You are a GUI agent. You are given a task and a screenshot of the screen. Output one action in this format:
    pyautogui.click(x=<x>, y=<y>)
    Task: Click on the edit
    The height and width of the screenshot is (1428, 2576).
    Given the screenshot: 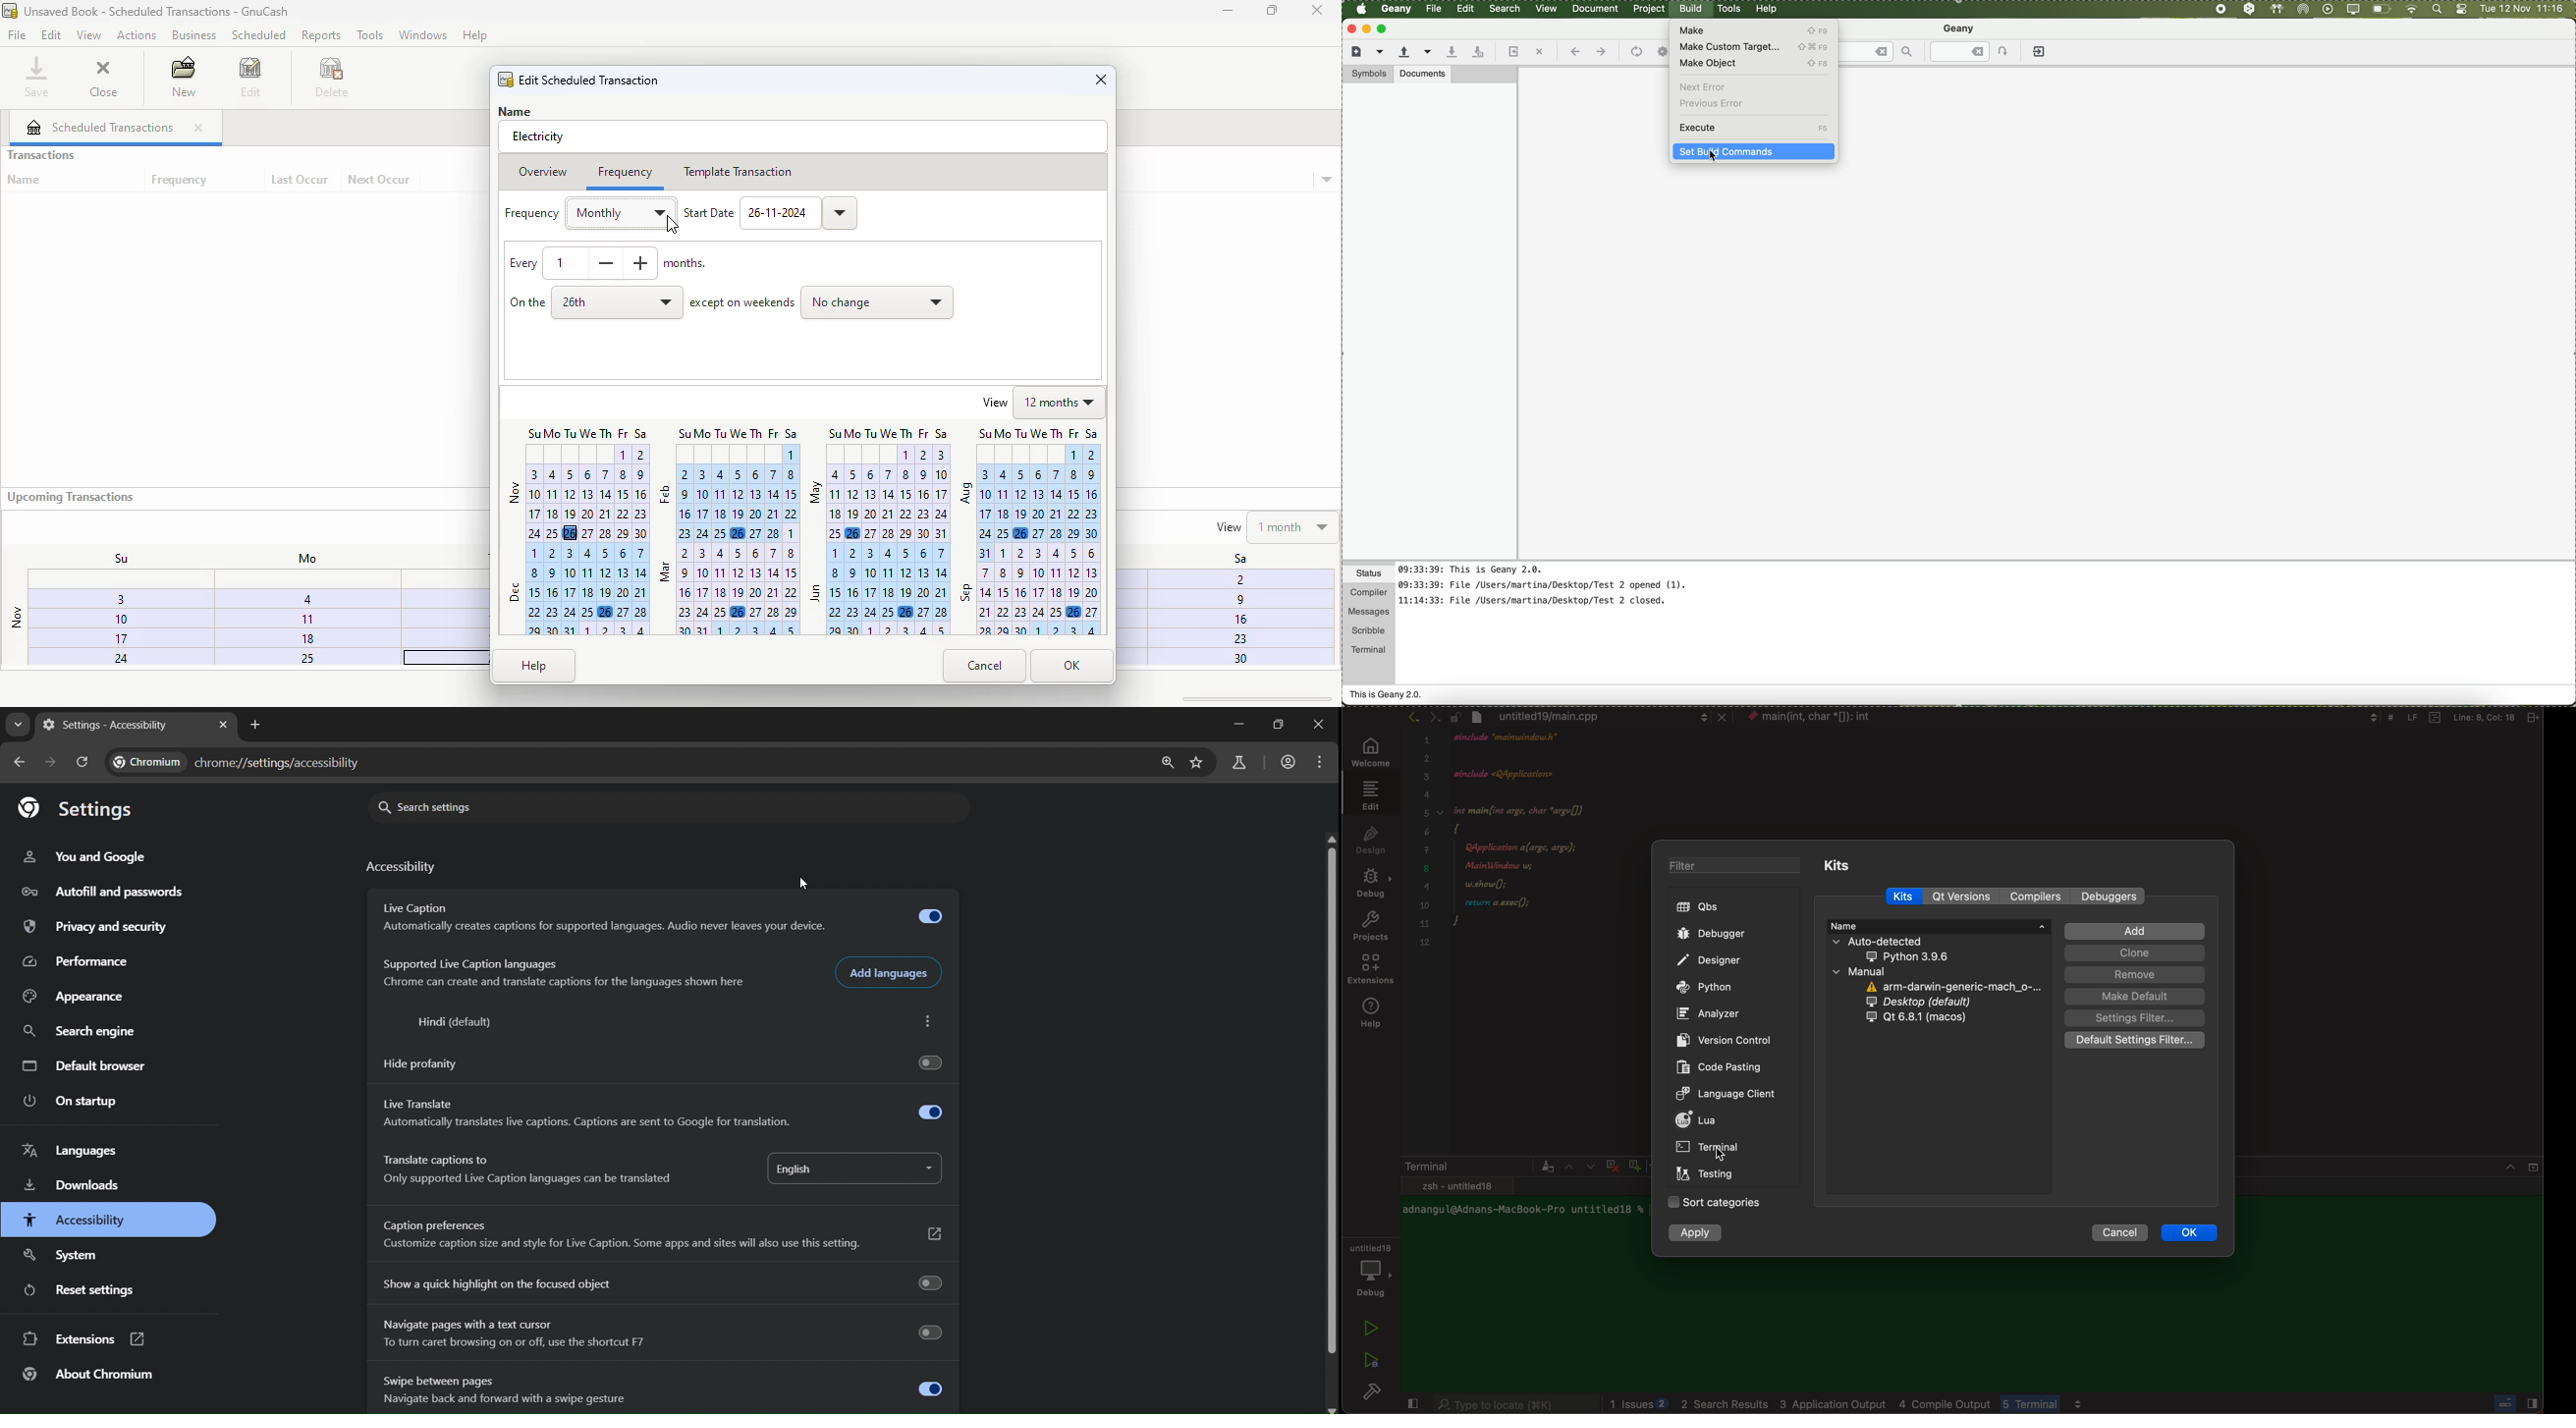 What is the action you would take?
    pyautogui.click(x=1368, y=795)
    